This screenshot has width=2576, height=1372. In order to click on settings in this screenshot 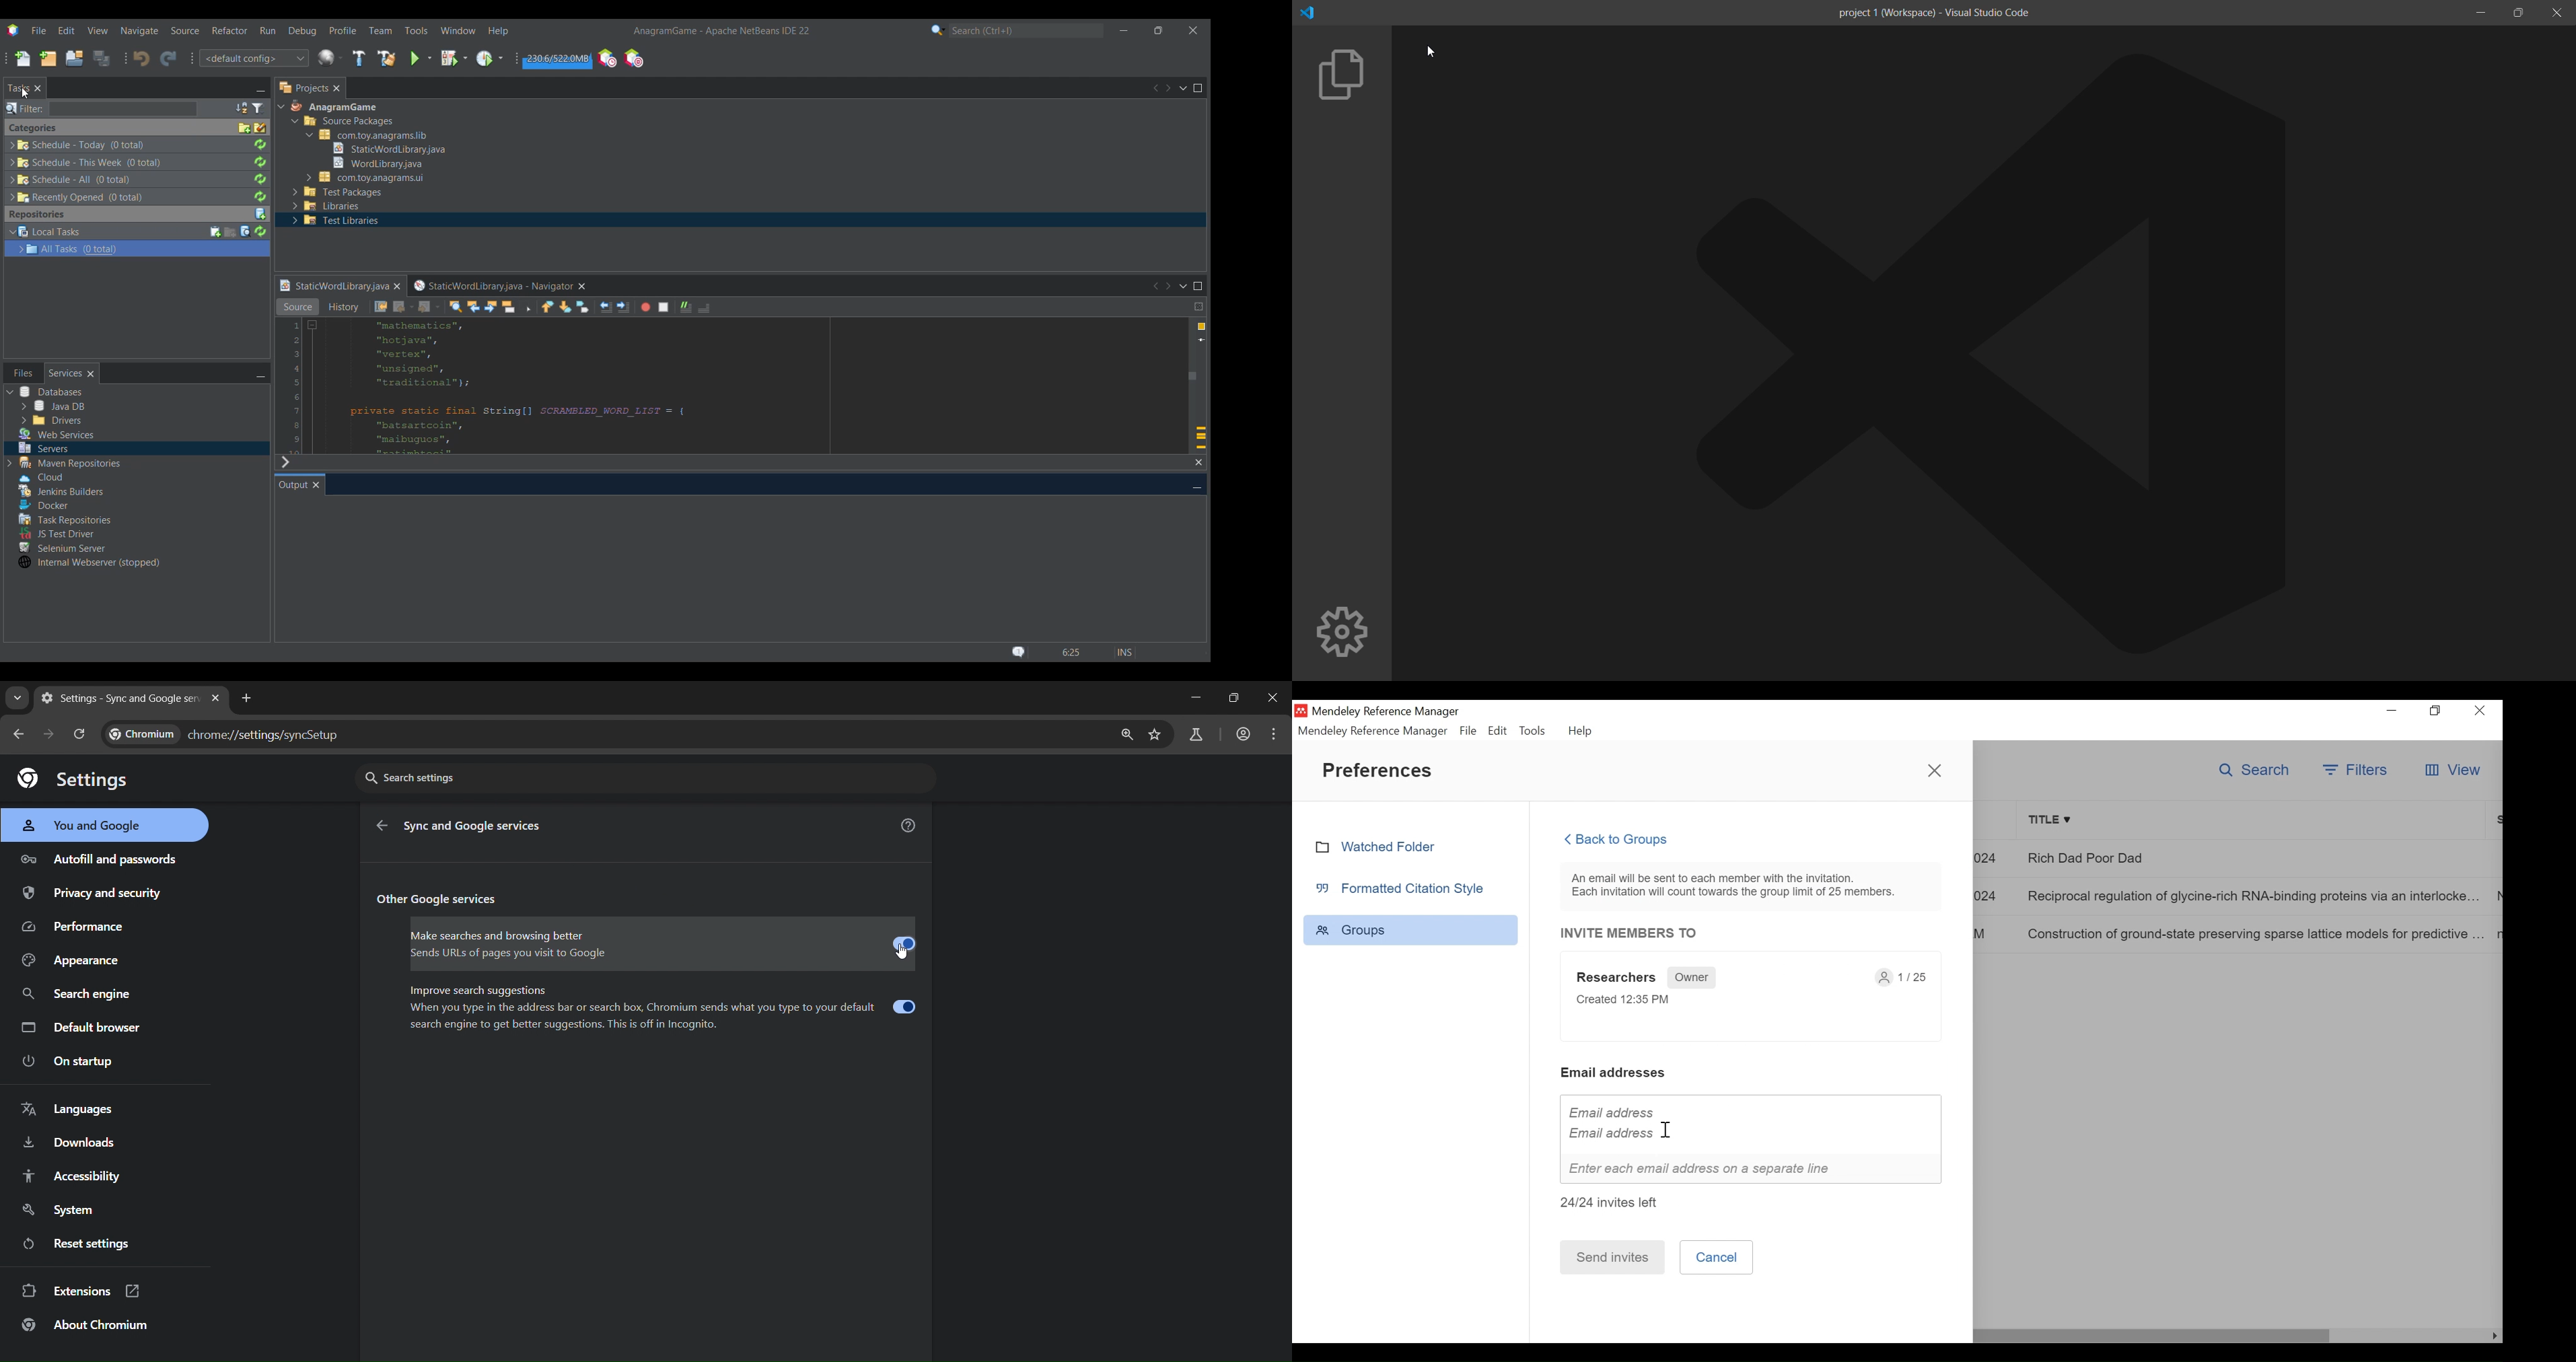, I will do `click(1340, 632)`.